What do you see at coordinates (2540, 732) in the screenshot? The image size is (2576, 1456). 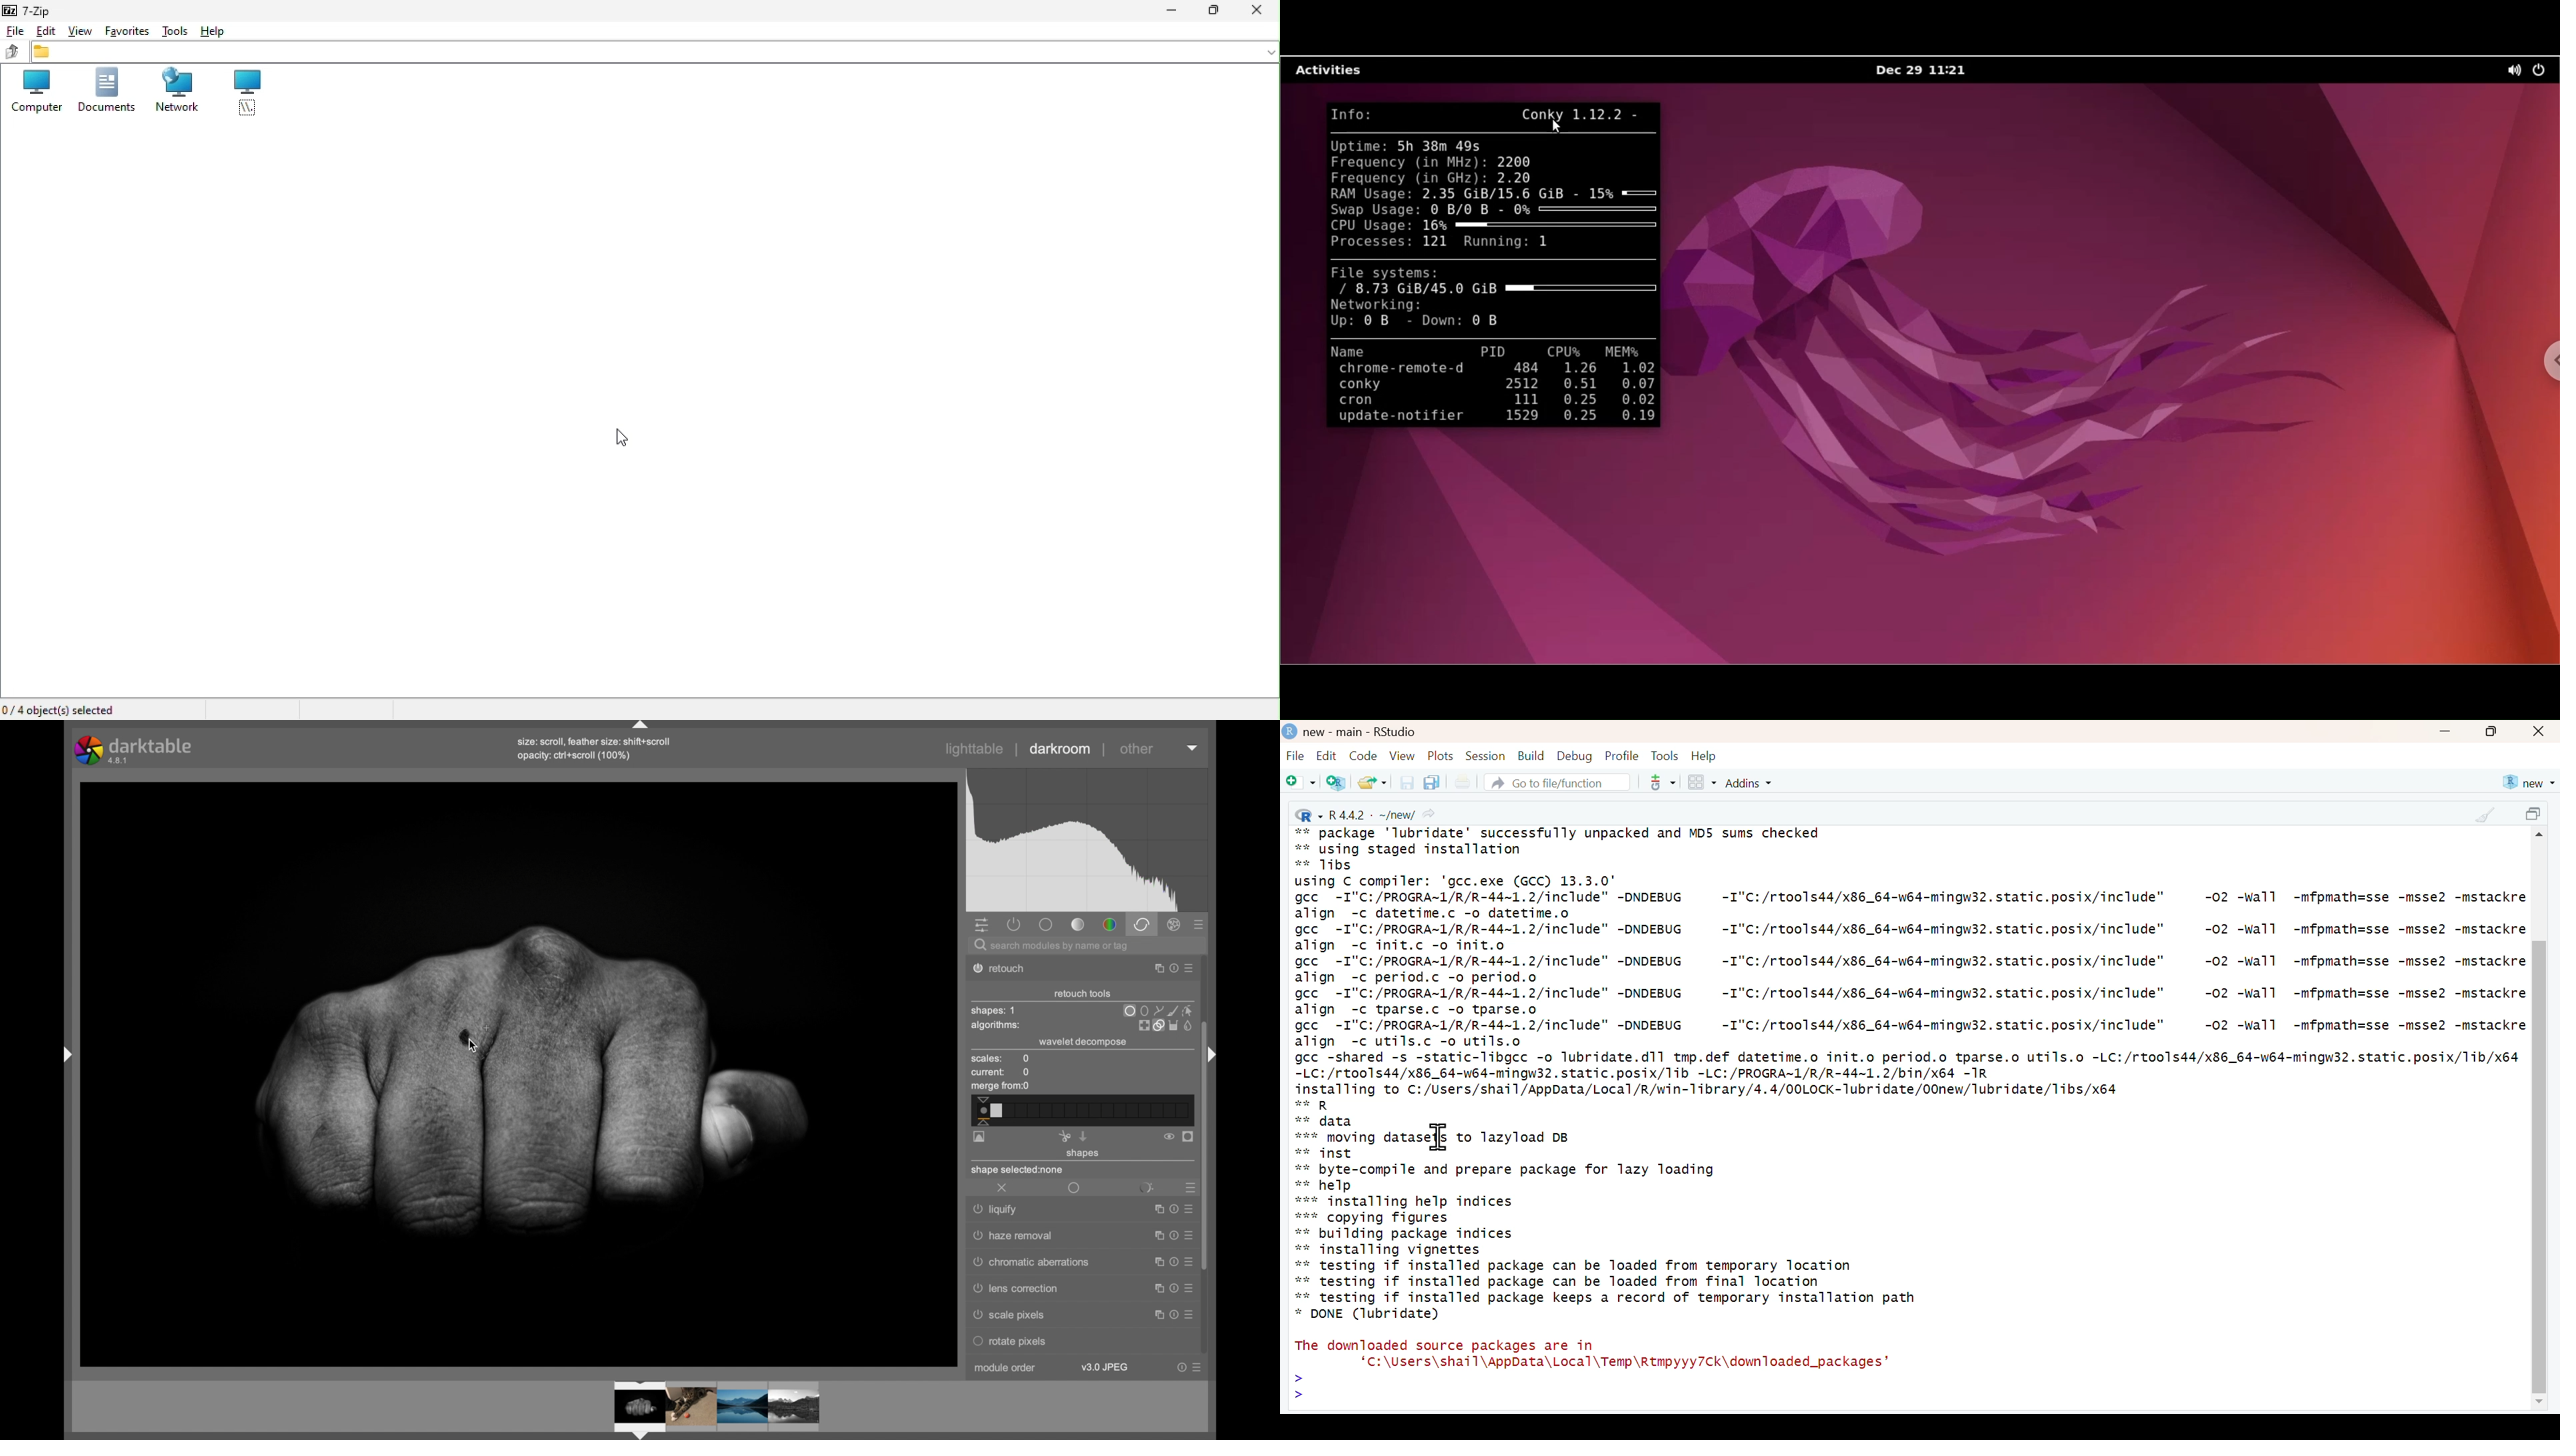 I see `close` at bounding box center [2540, 732].